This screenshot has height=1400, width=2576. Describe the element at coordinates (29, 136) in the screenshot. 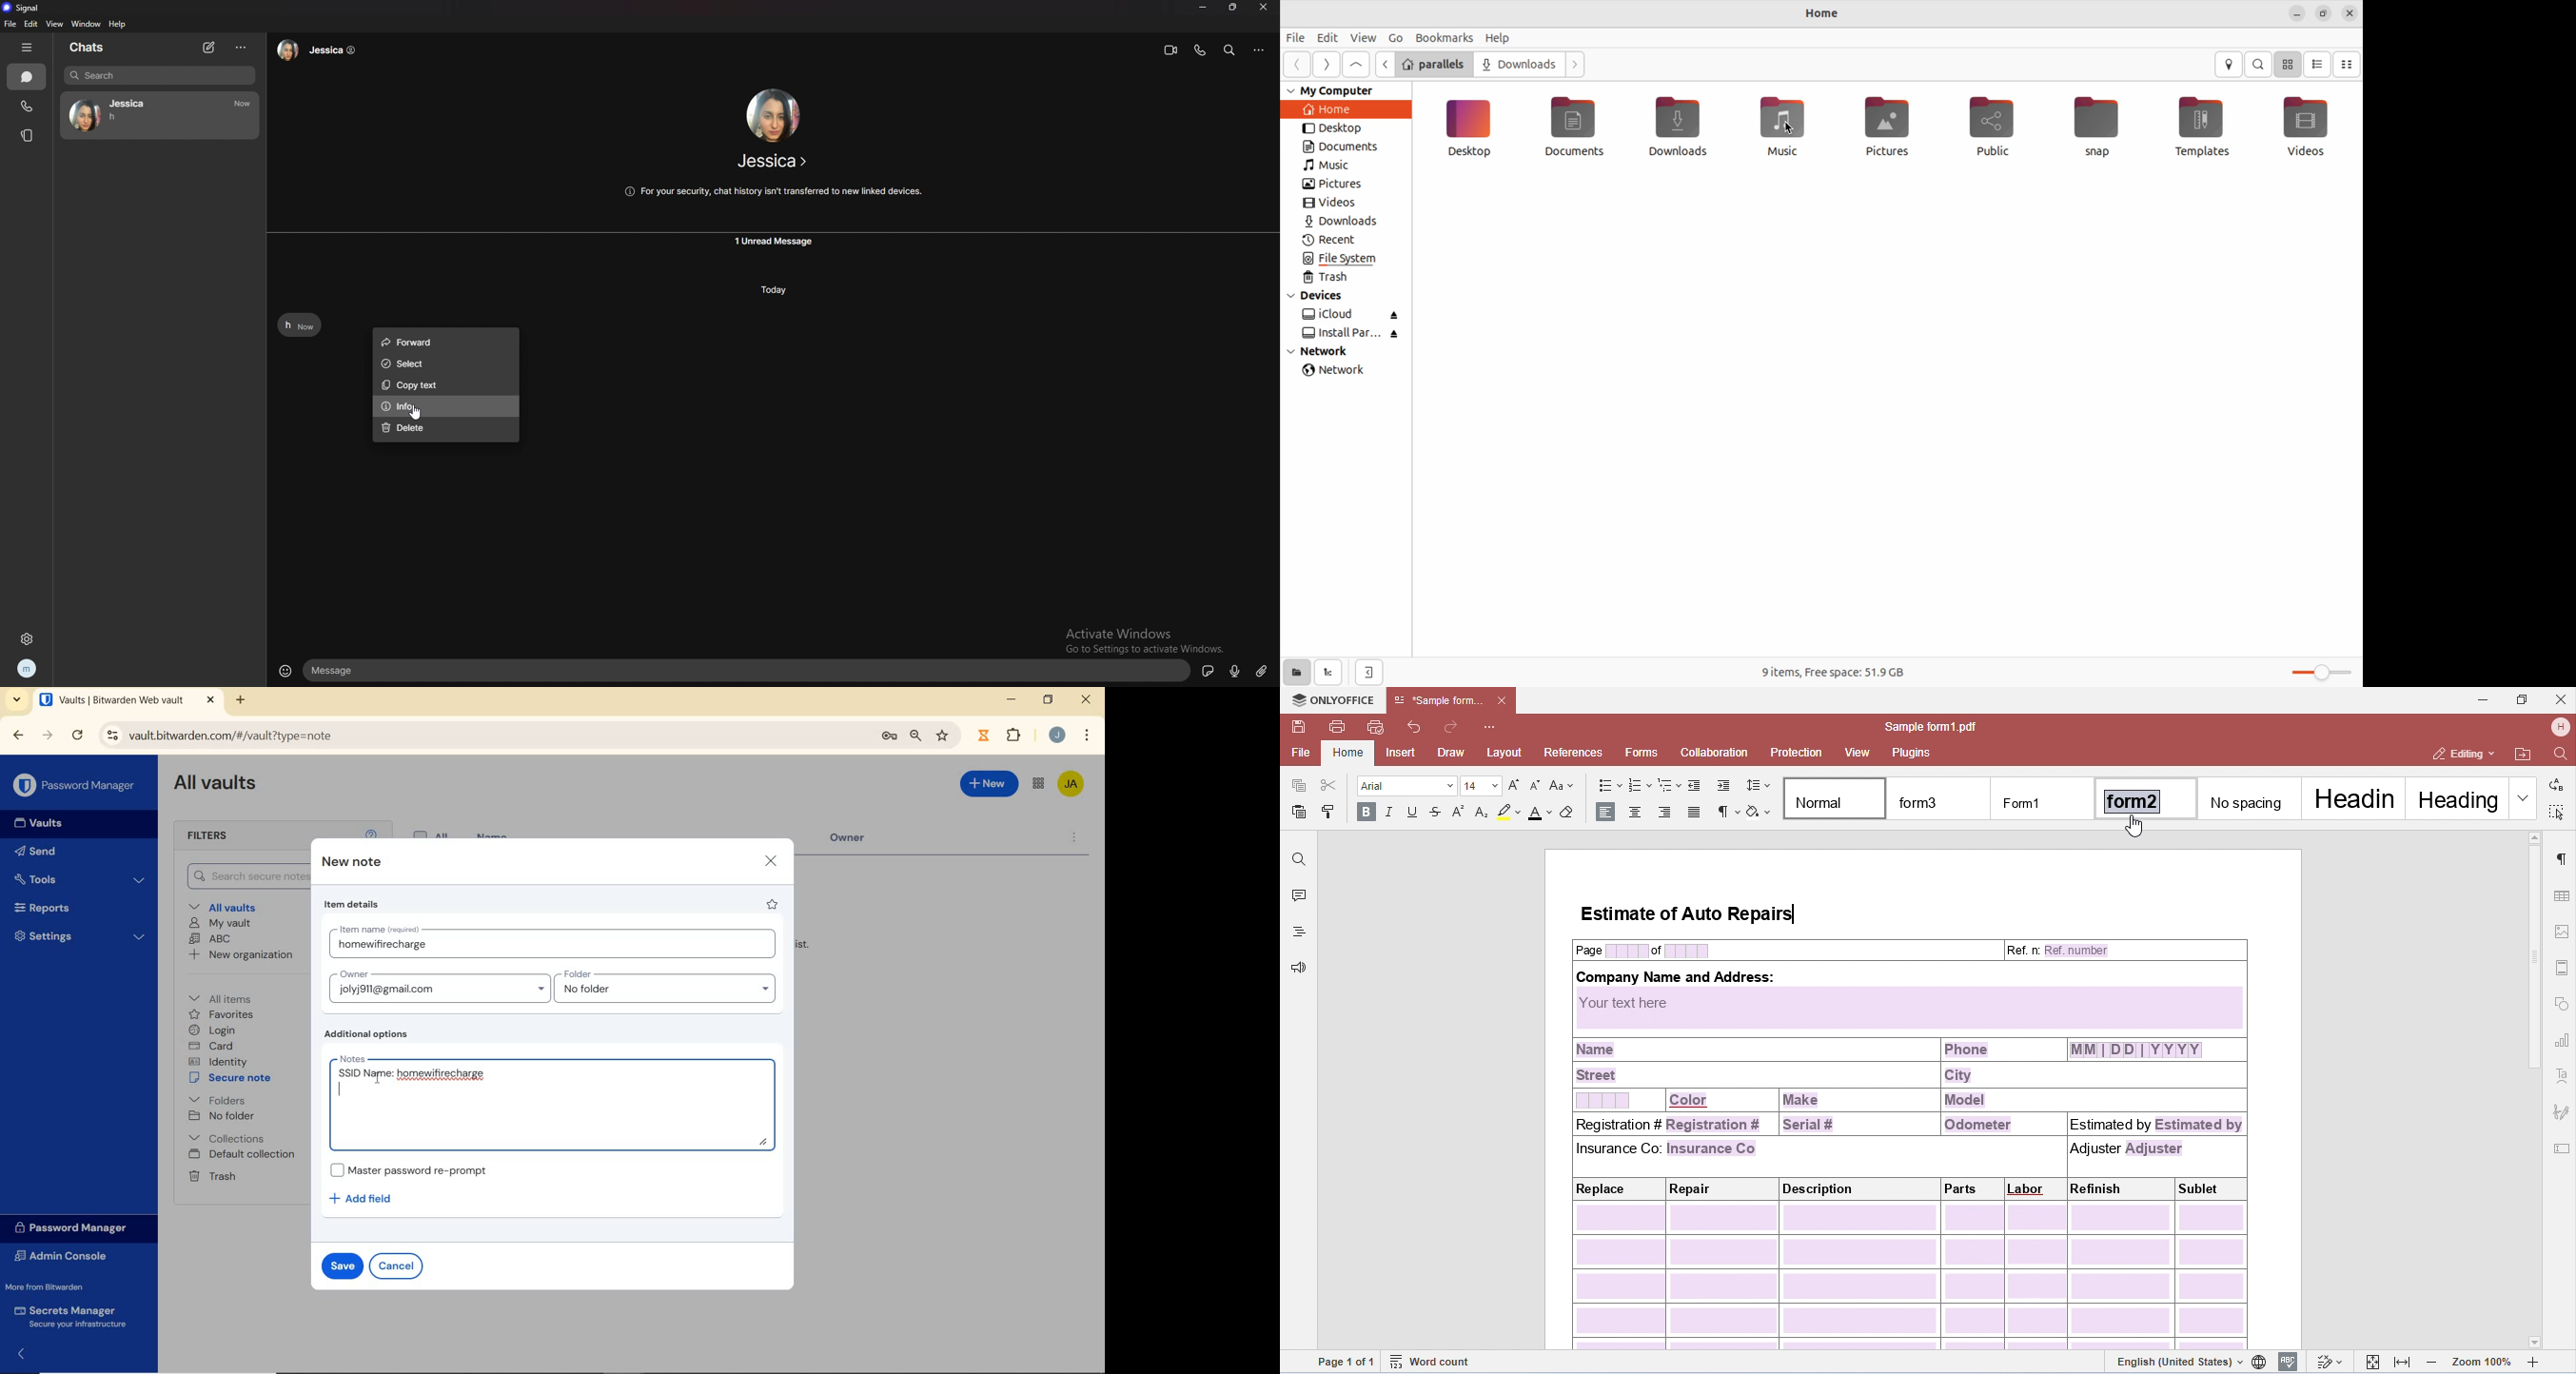

I see `stories` at that location.